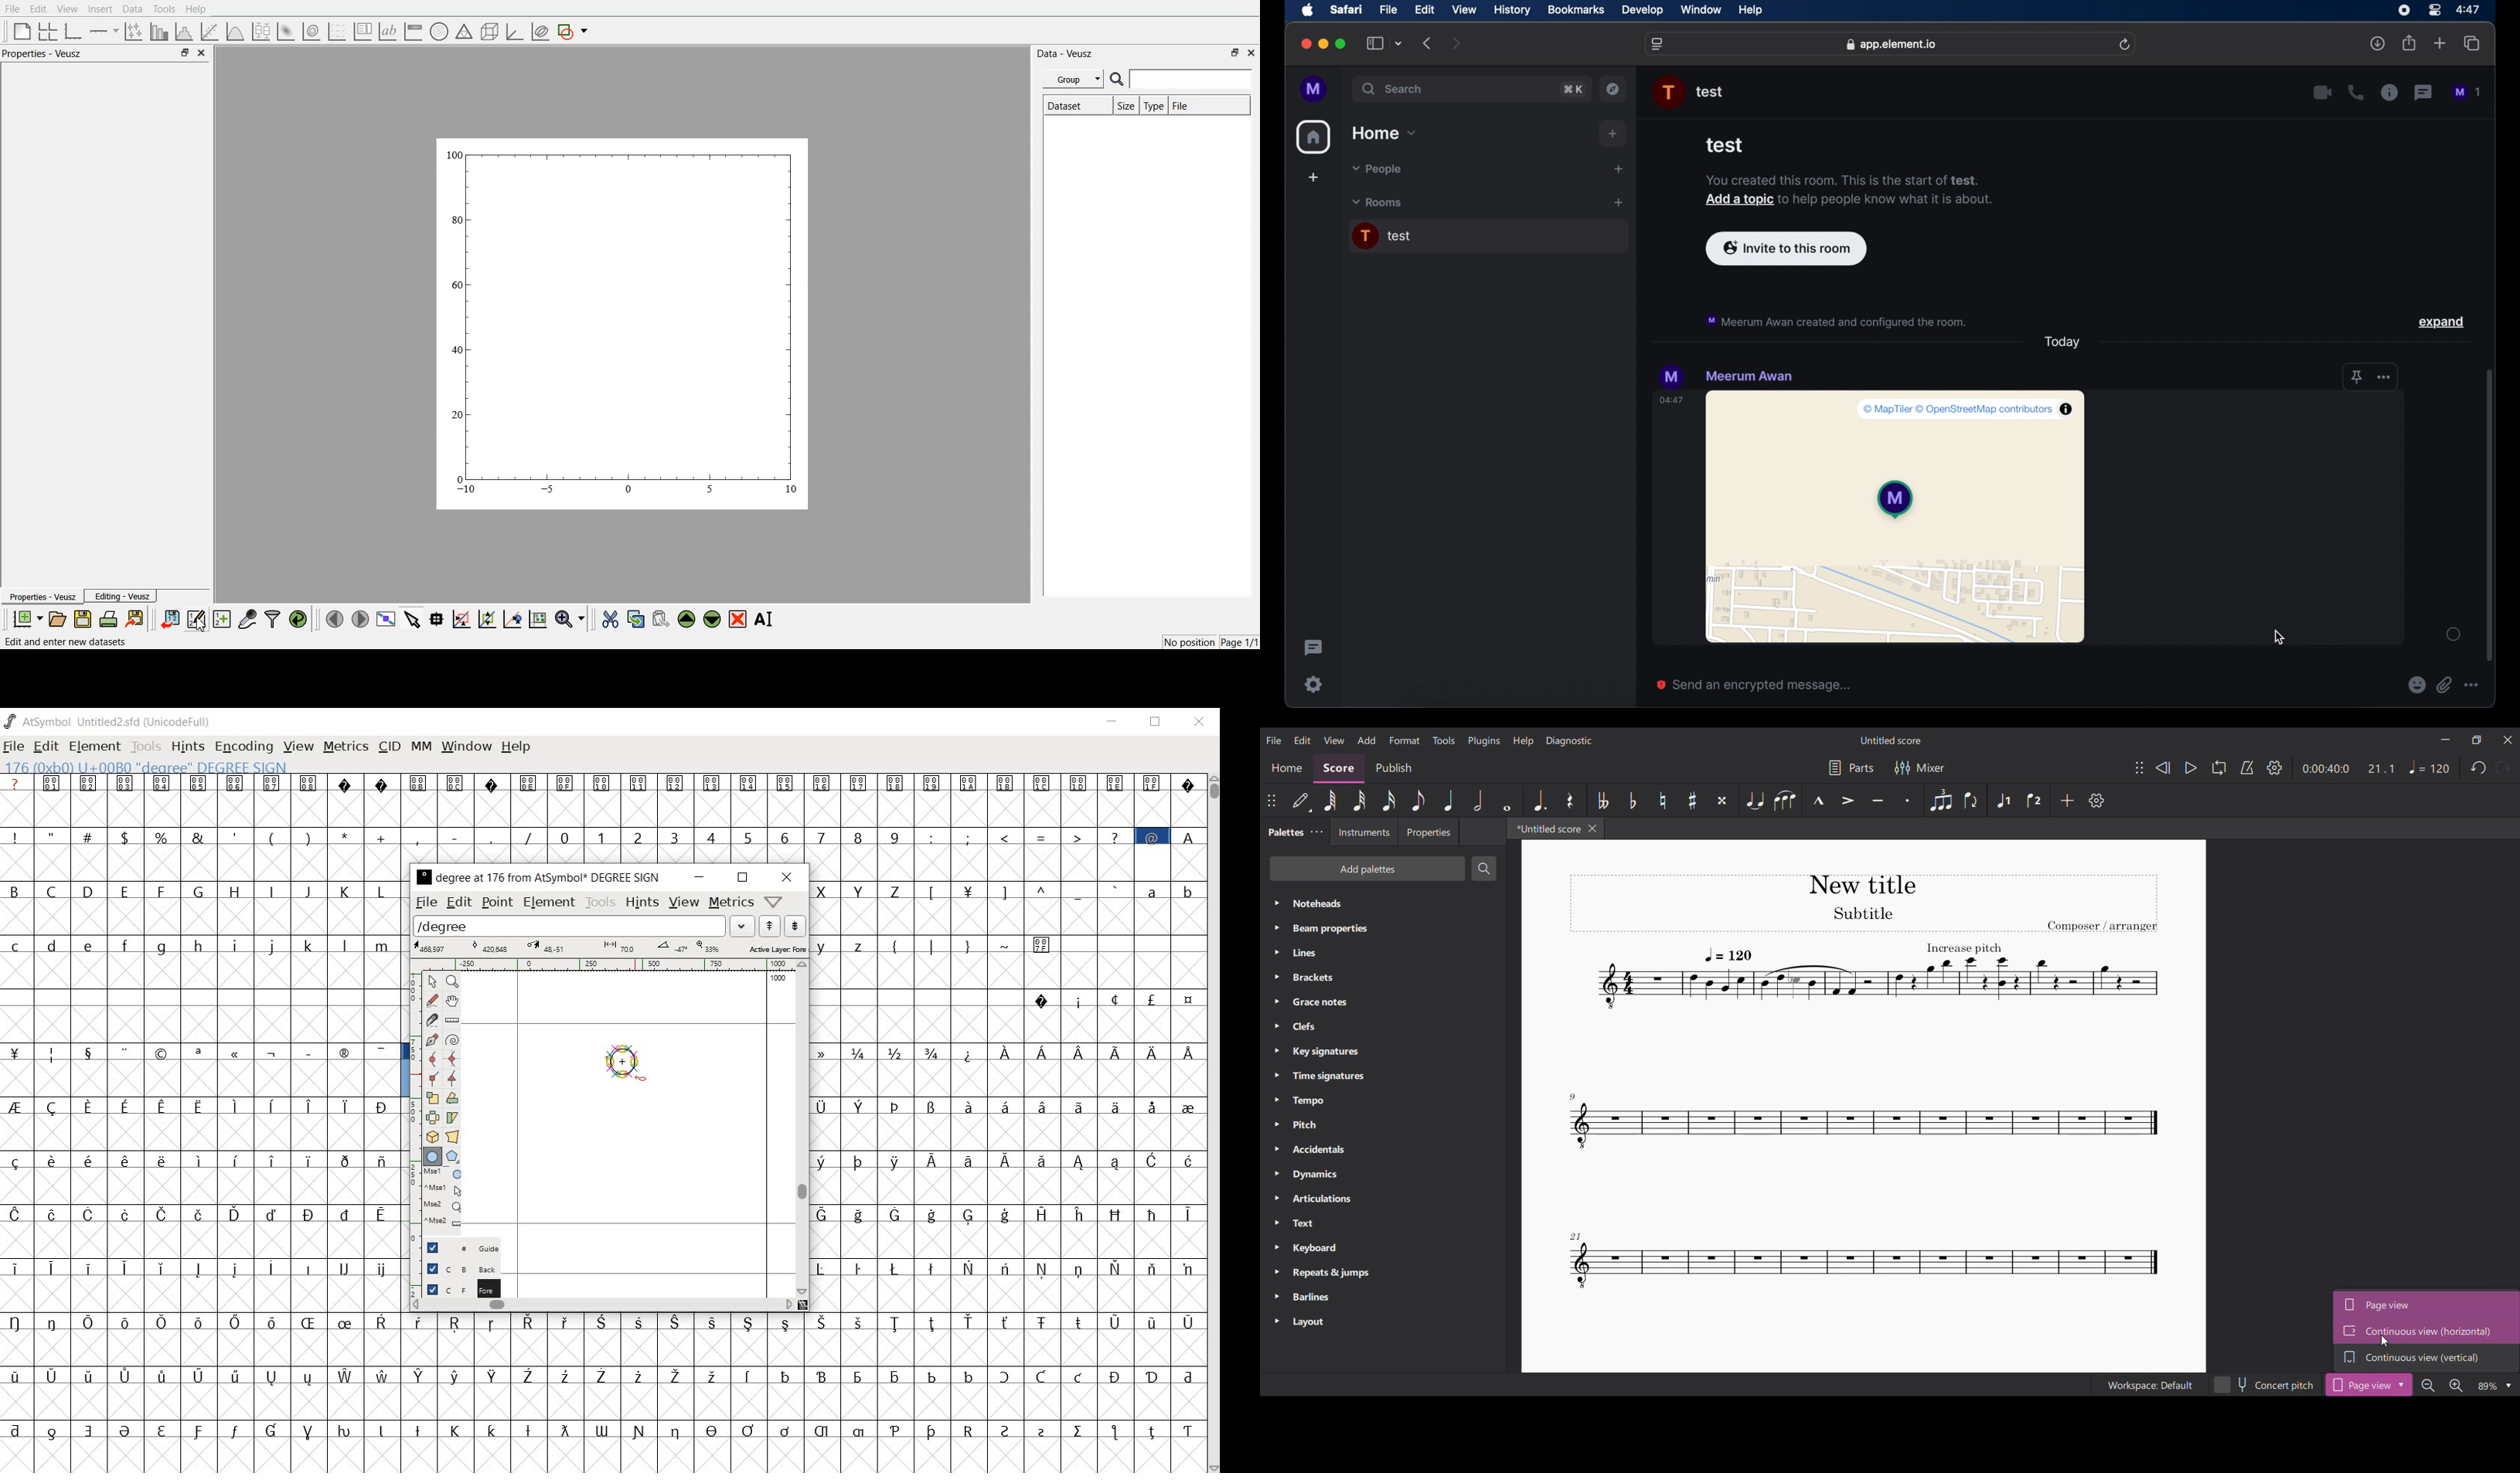  Describe the element at coordinates (2408, 43) in the screenshot. I see `share` at that location.